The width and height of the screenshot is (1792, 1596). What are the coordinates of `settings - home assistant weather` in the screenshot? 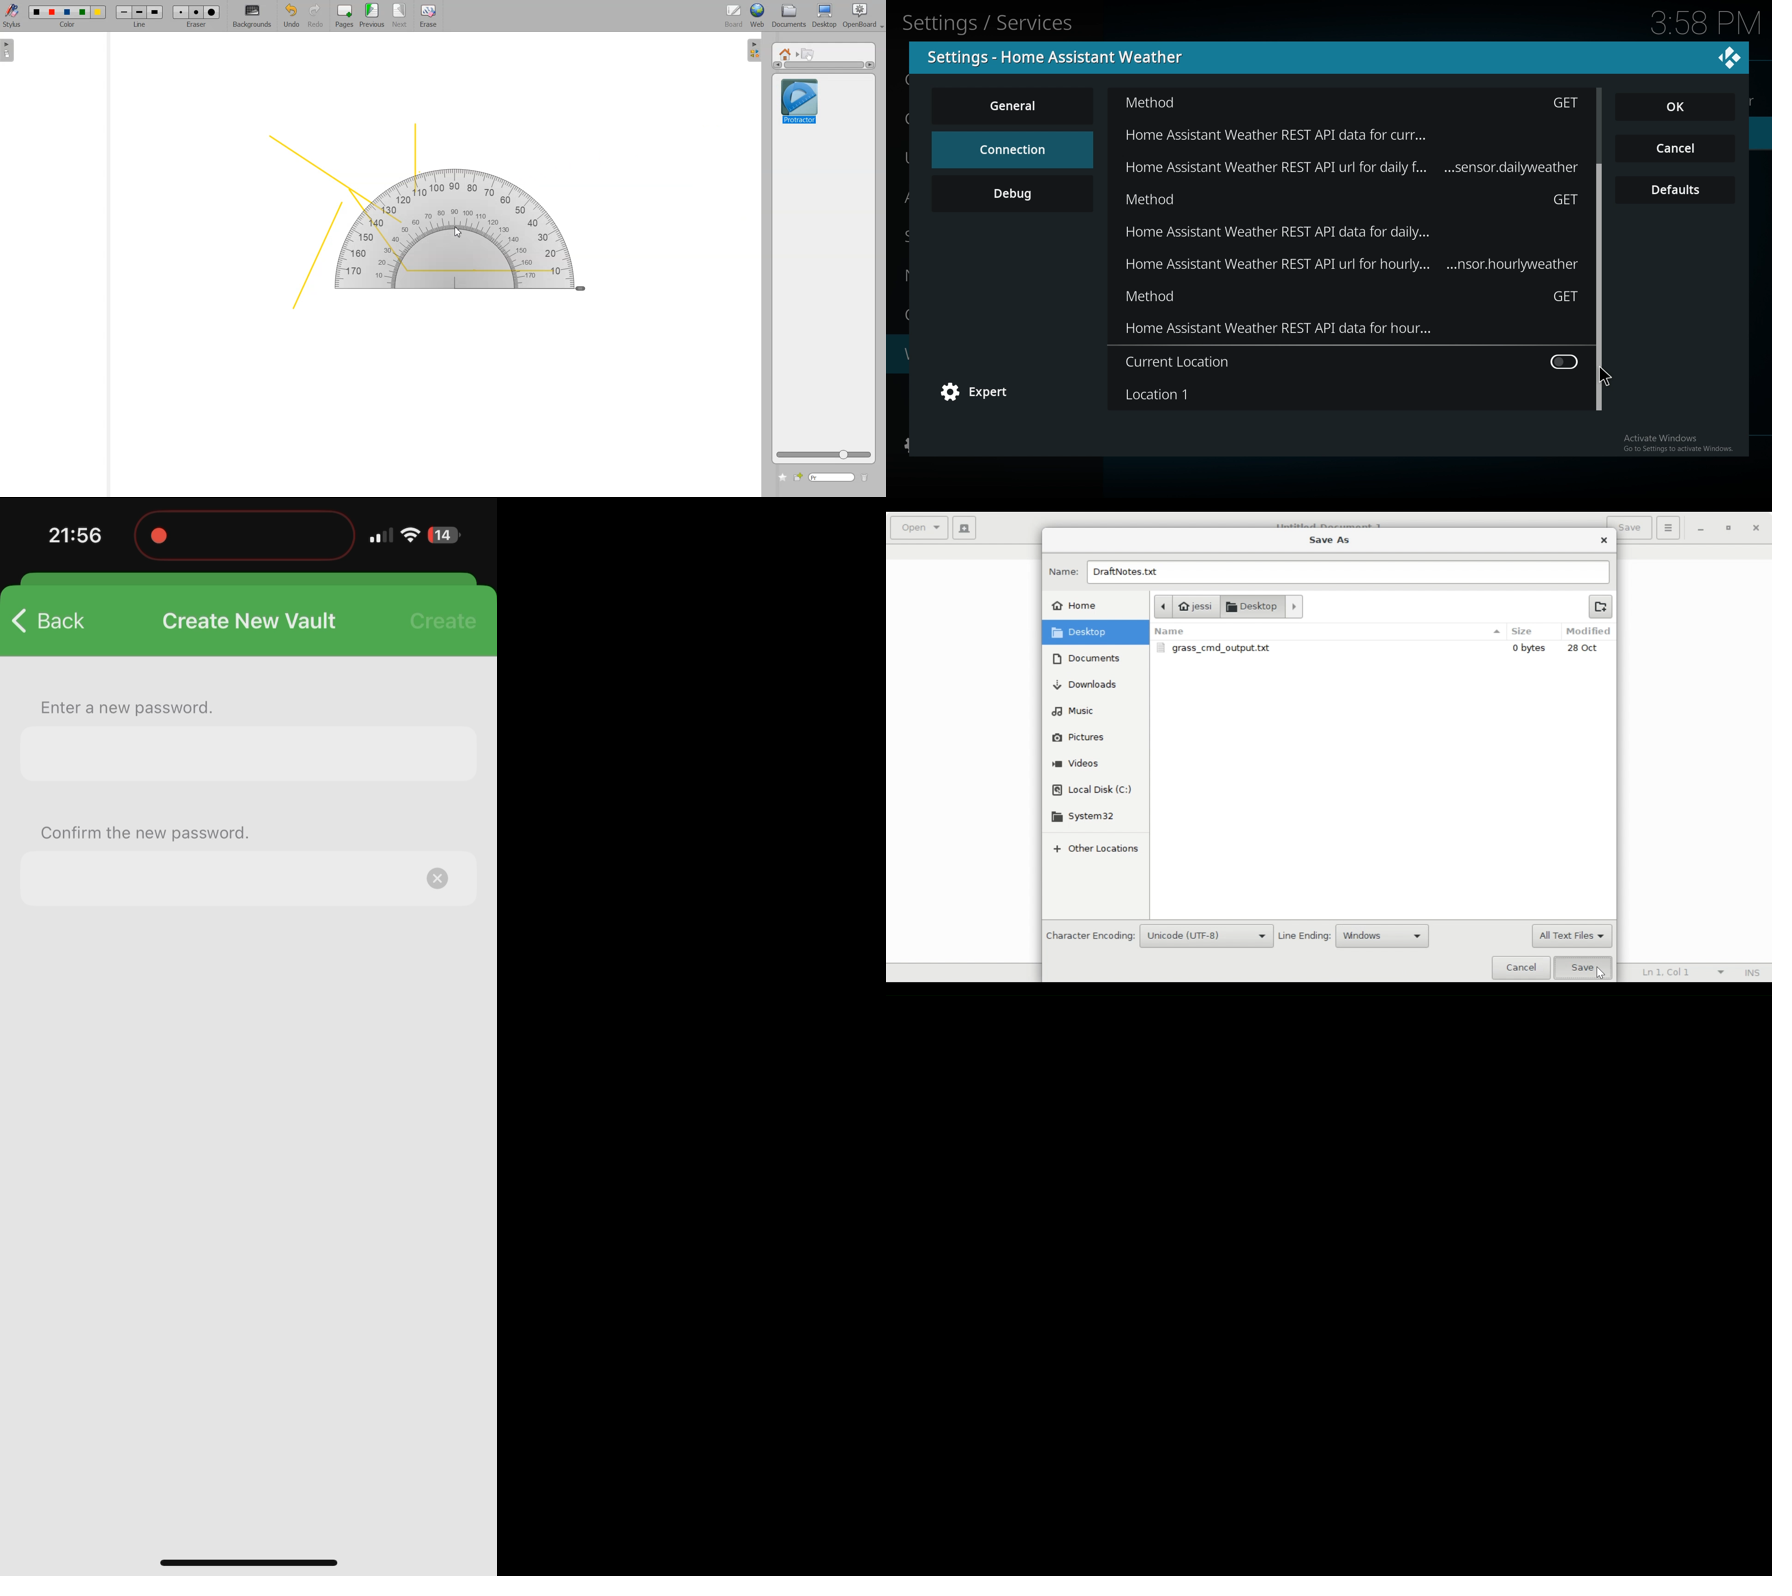 It's located at (1061, 57).